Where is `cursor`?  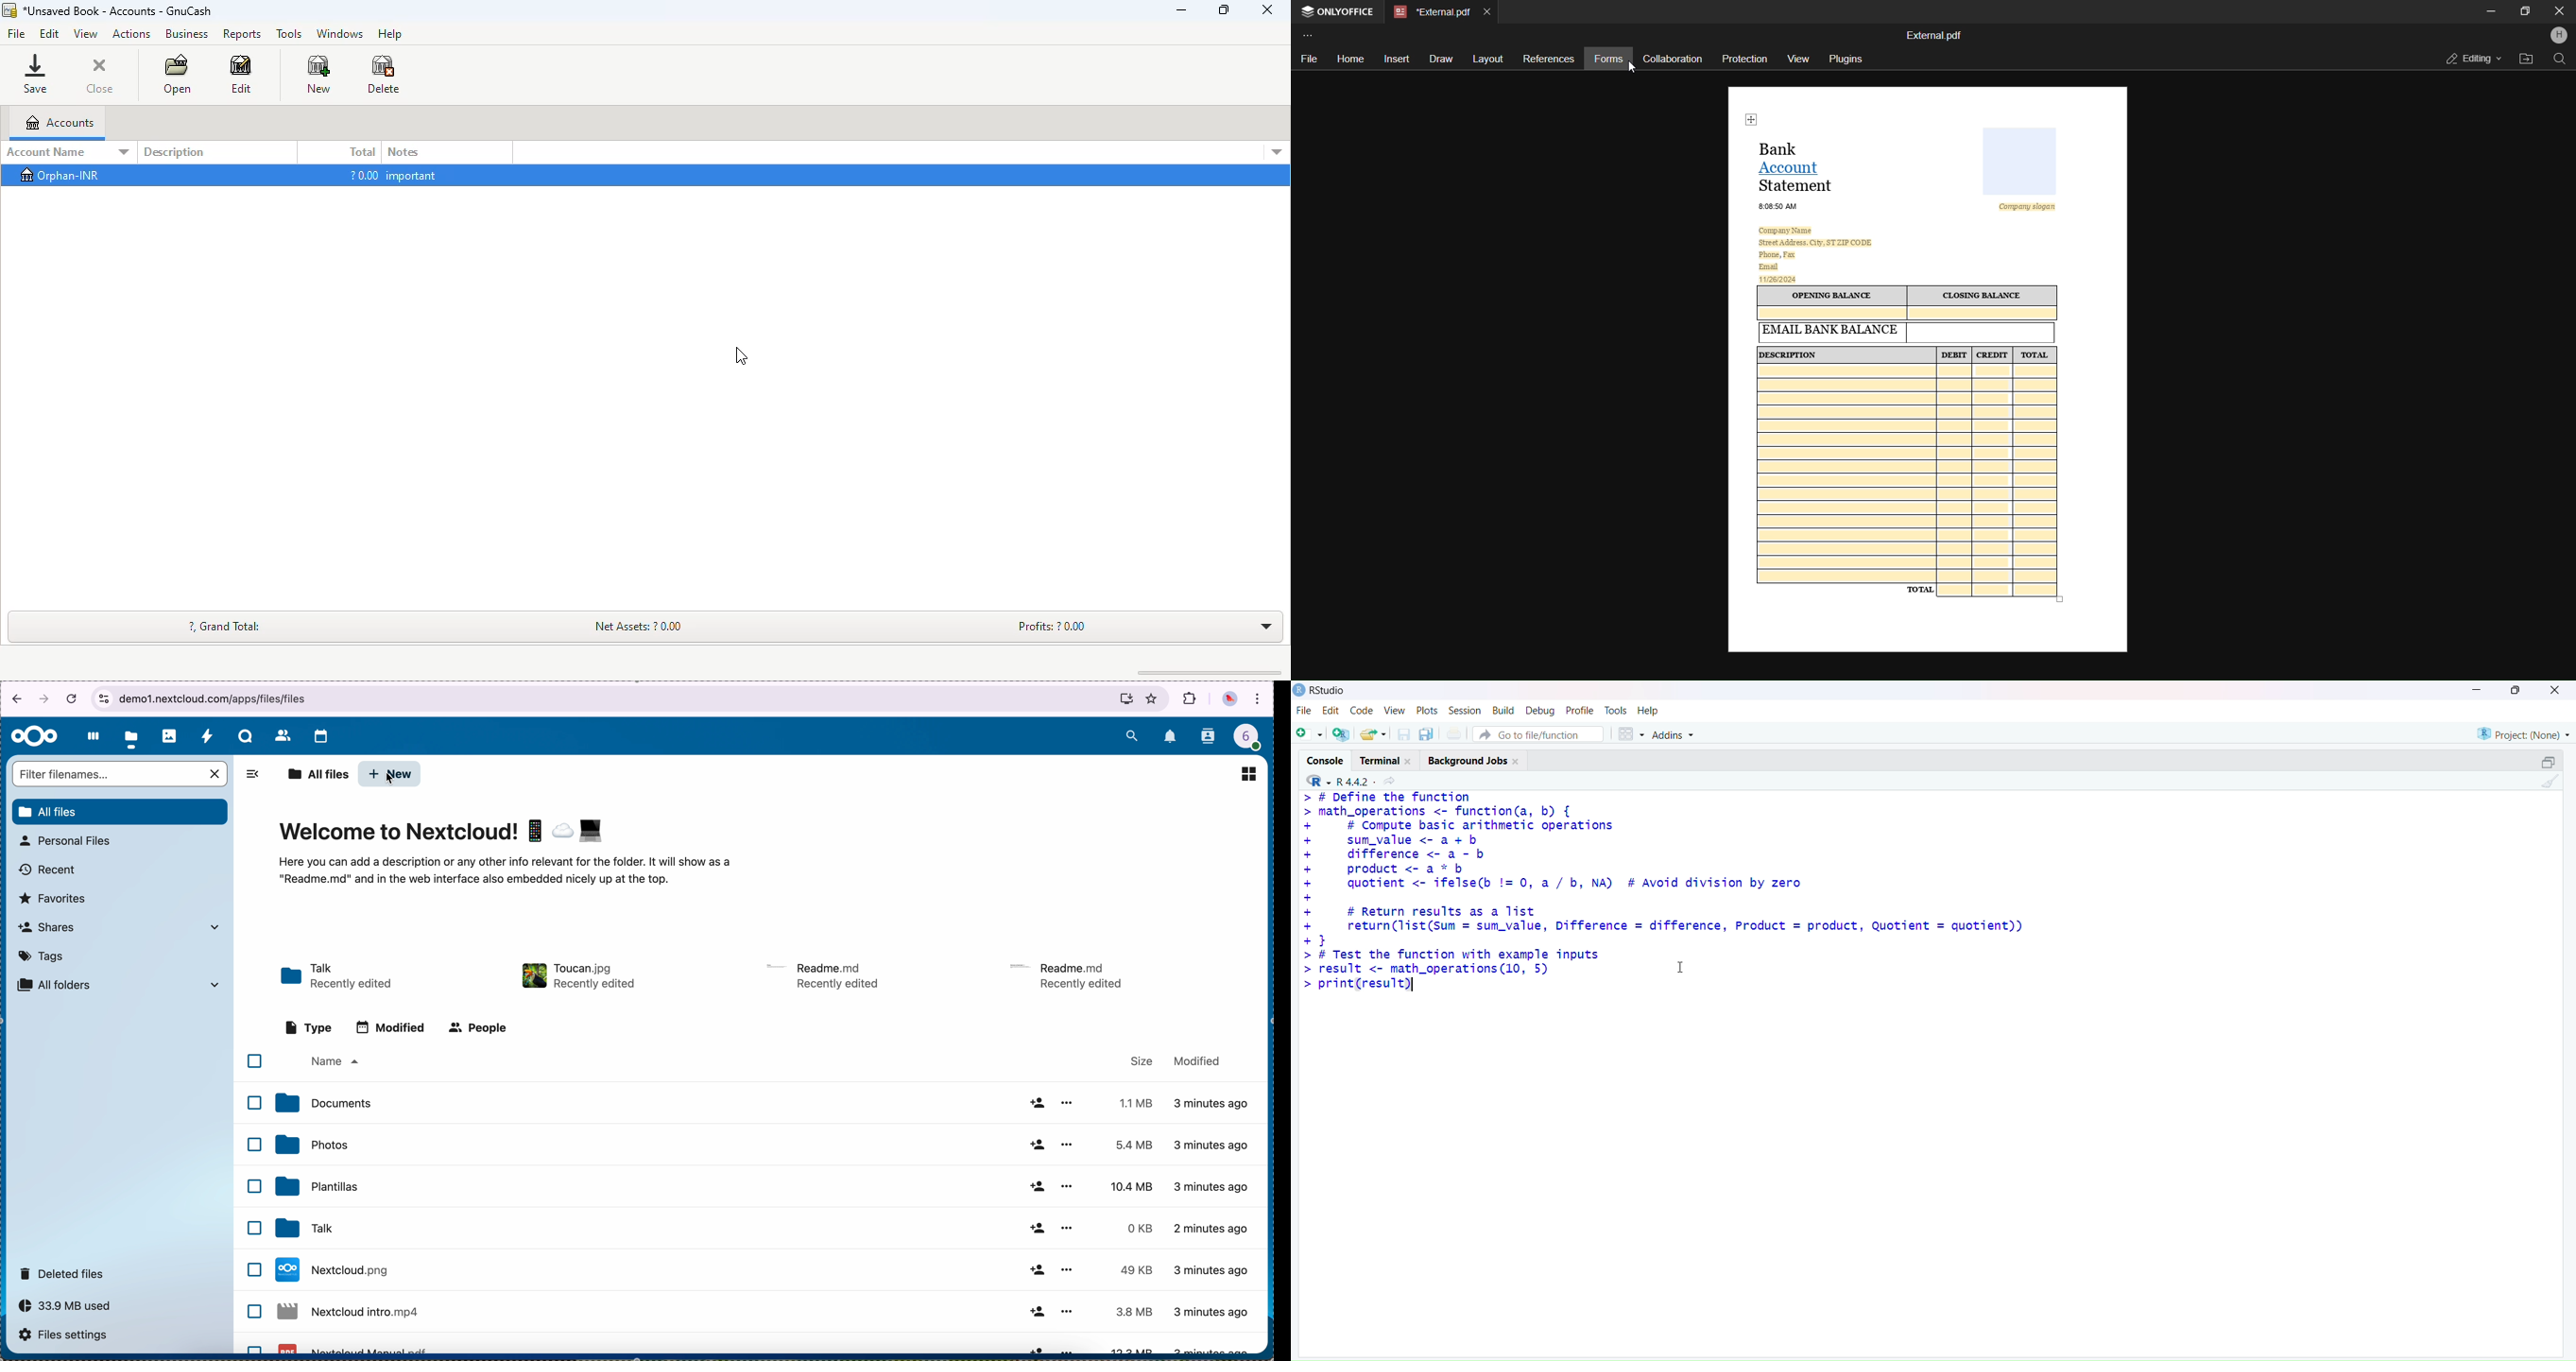 cursor is located at coordinates (129, 186).